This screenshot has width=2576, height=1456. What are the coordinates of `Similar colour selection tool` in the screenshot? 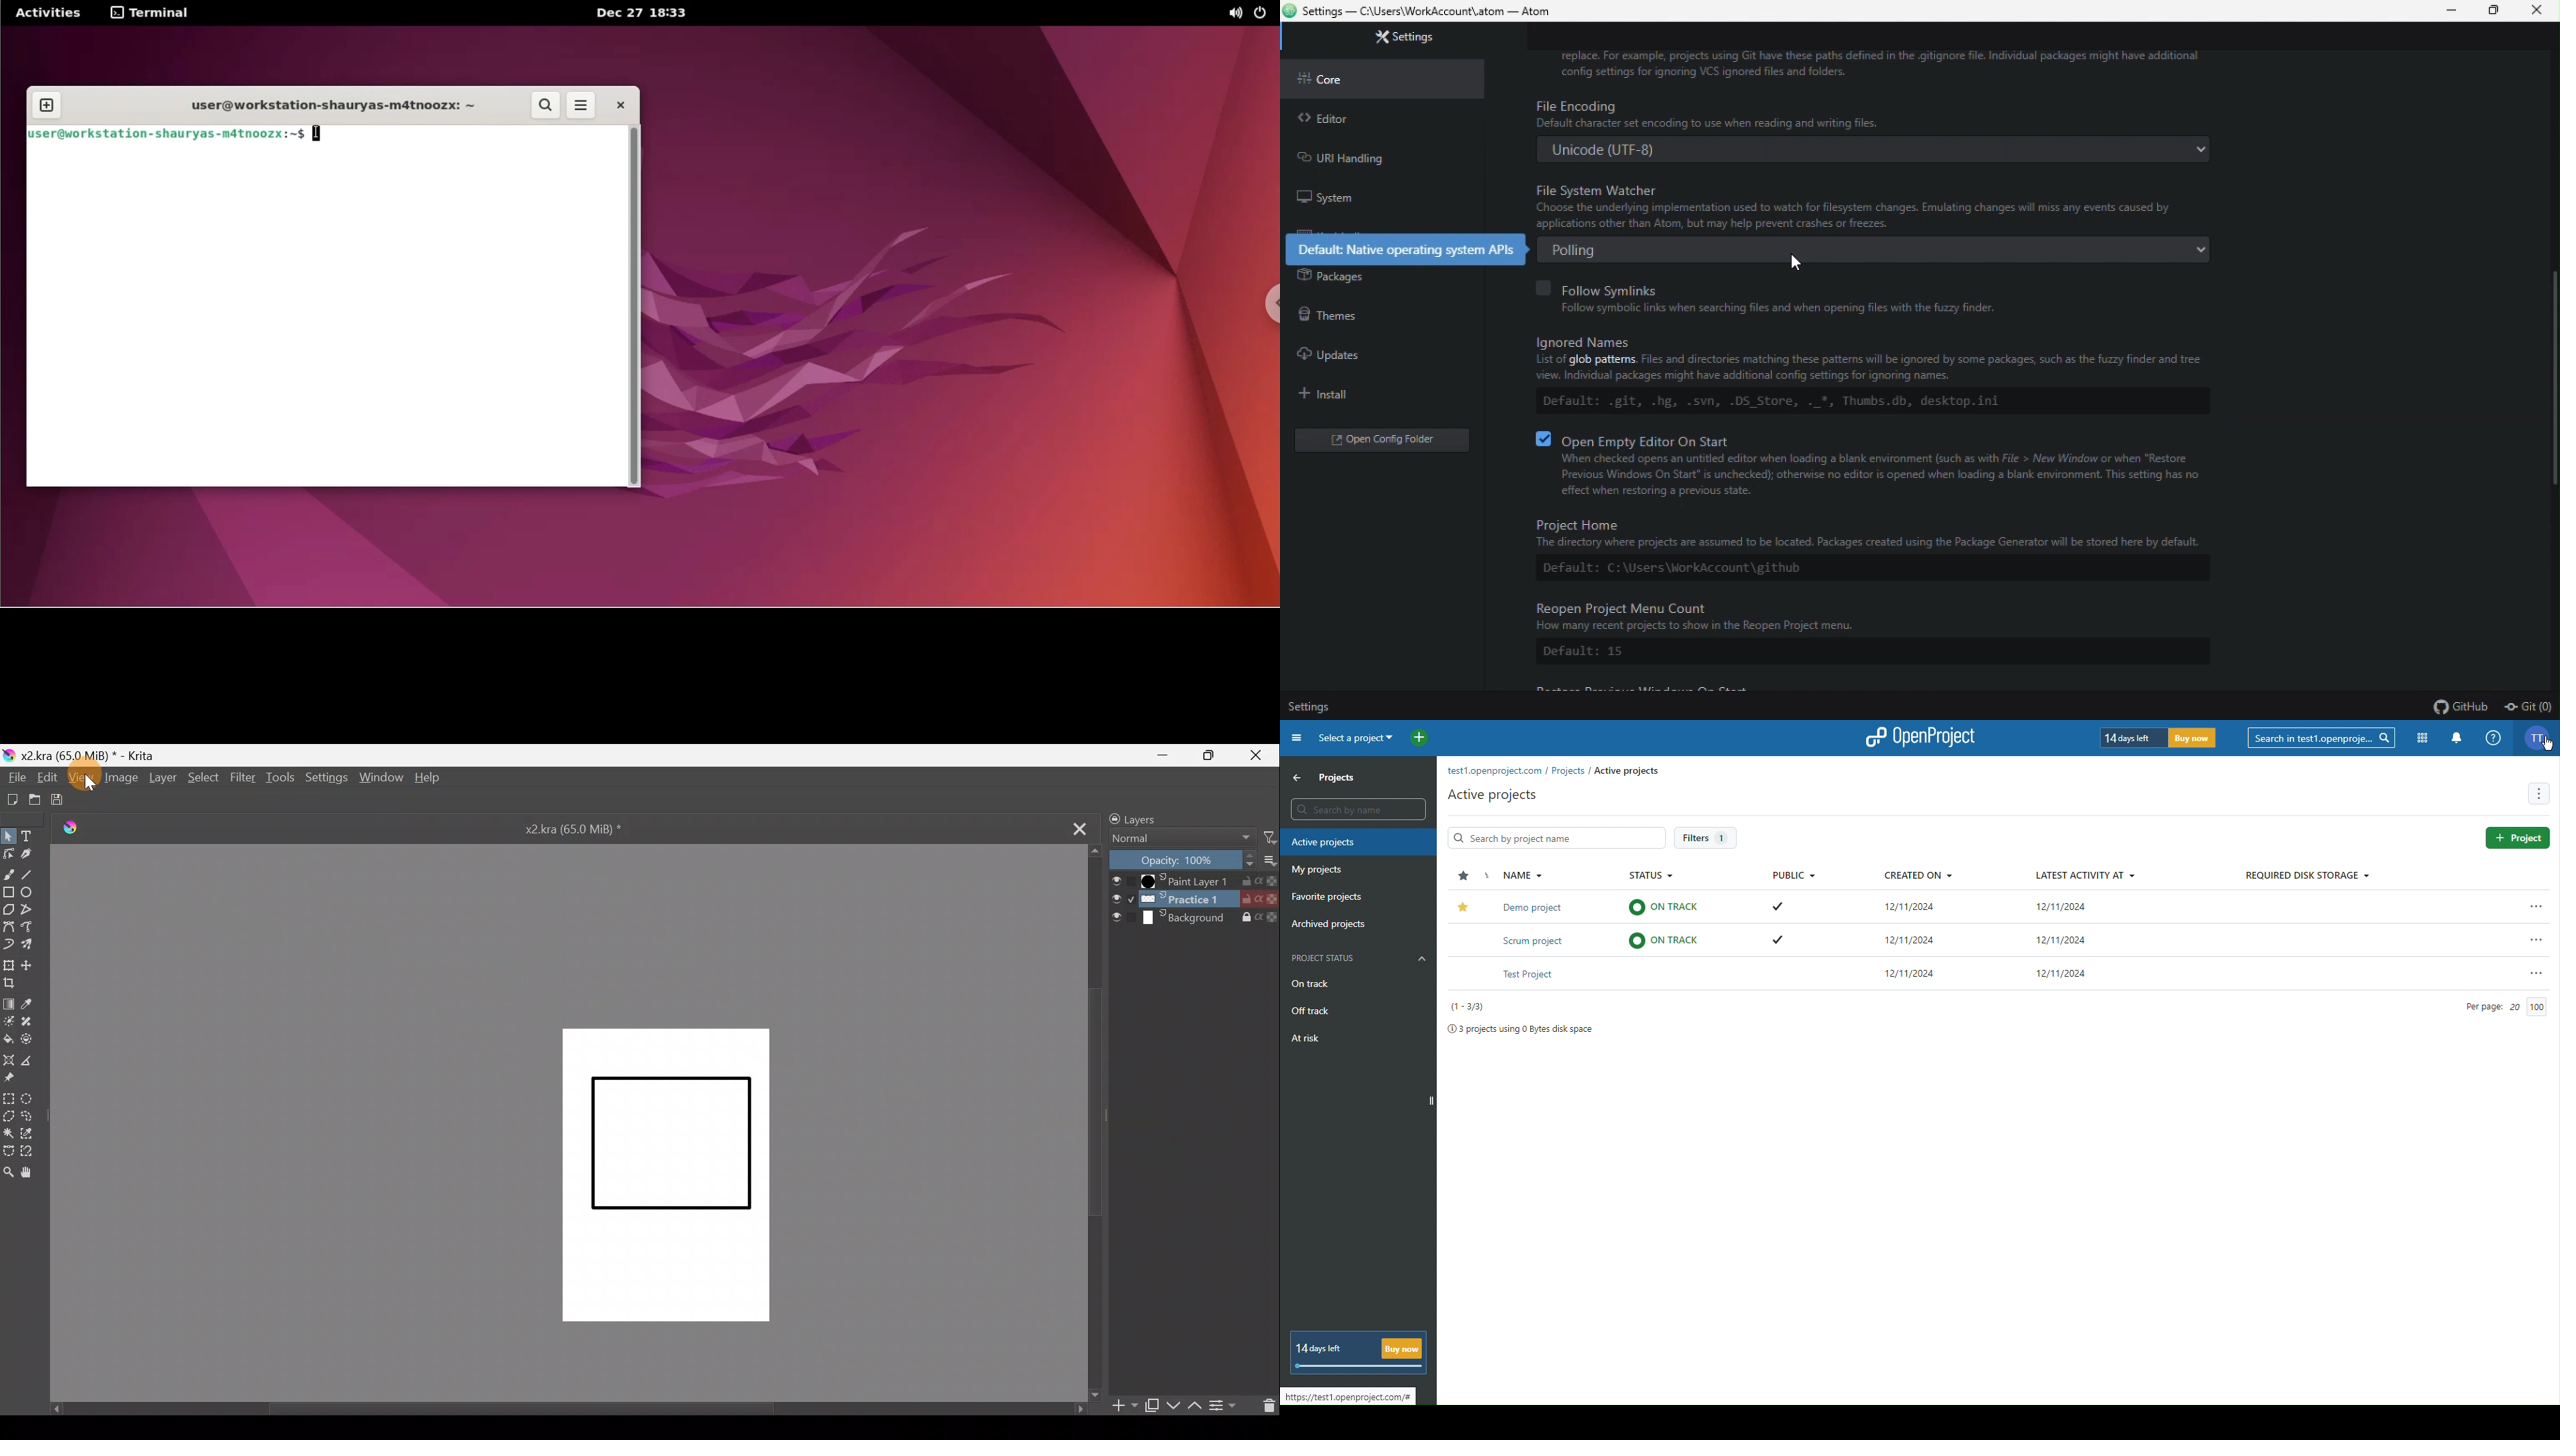 It's located at (35, 1135).